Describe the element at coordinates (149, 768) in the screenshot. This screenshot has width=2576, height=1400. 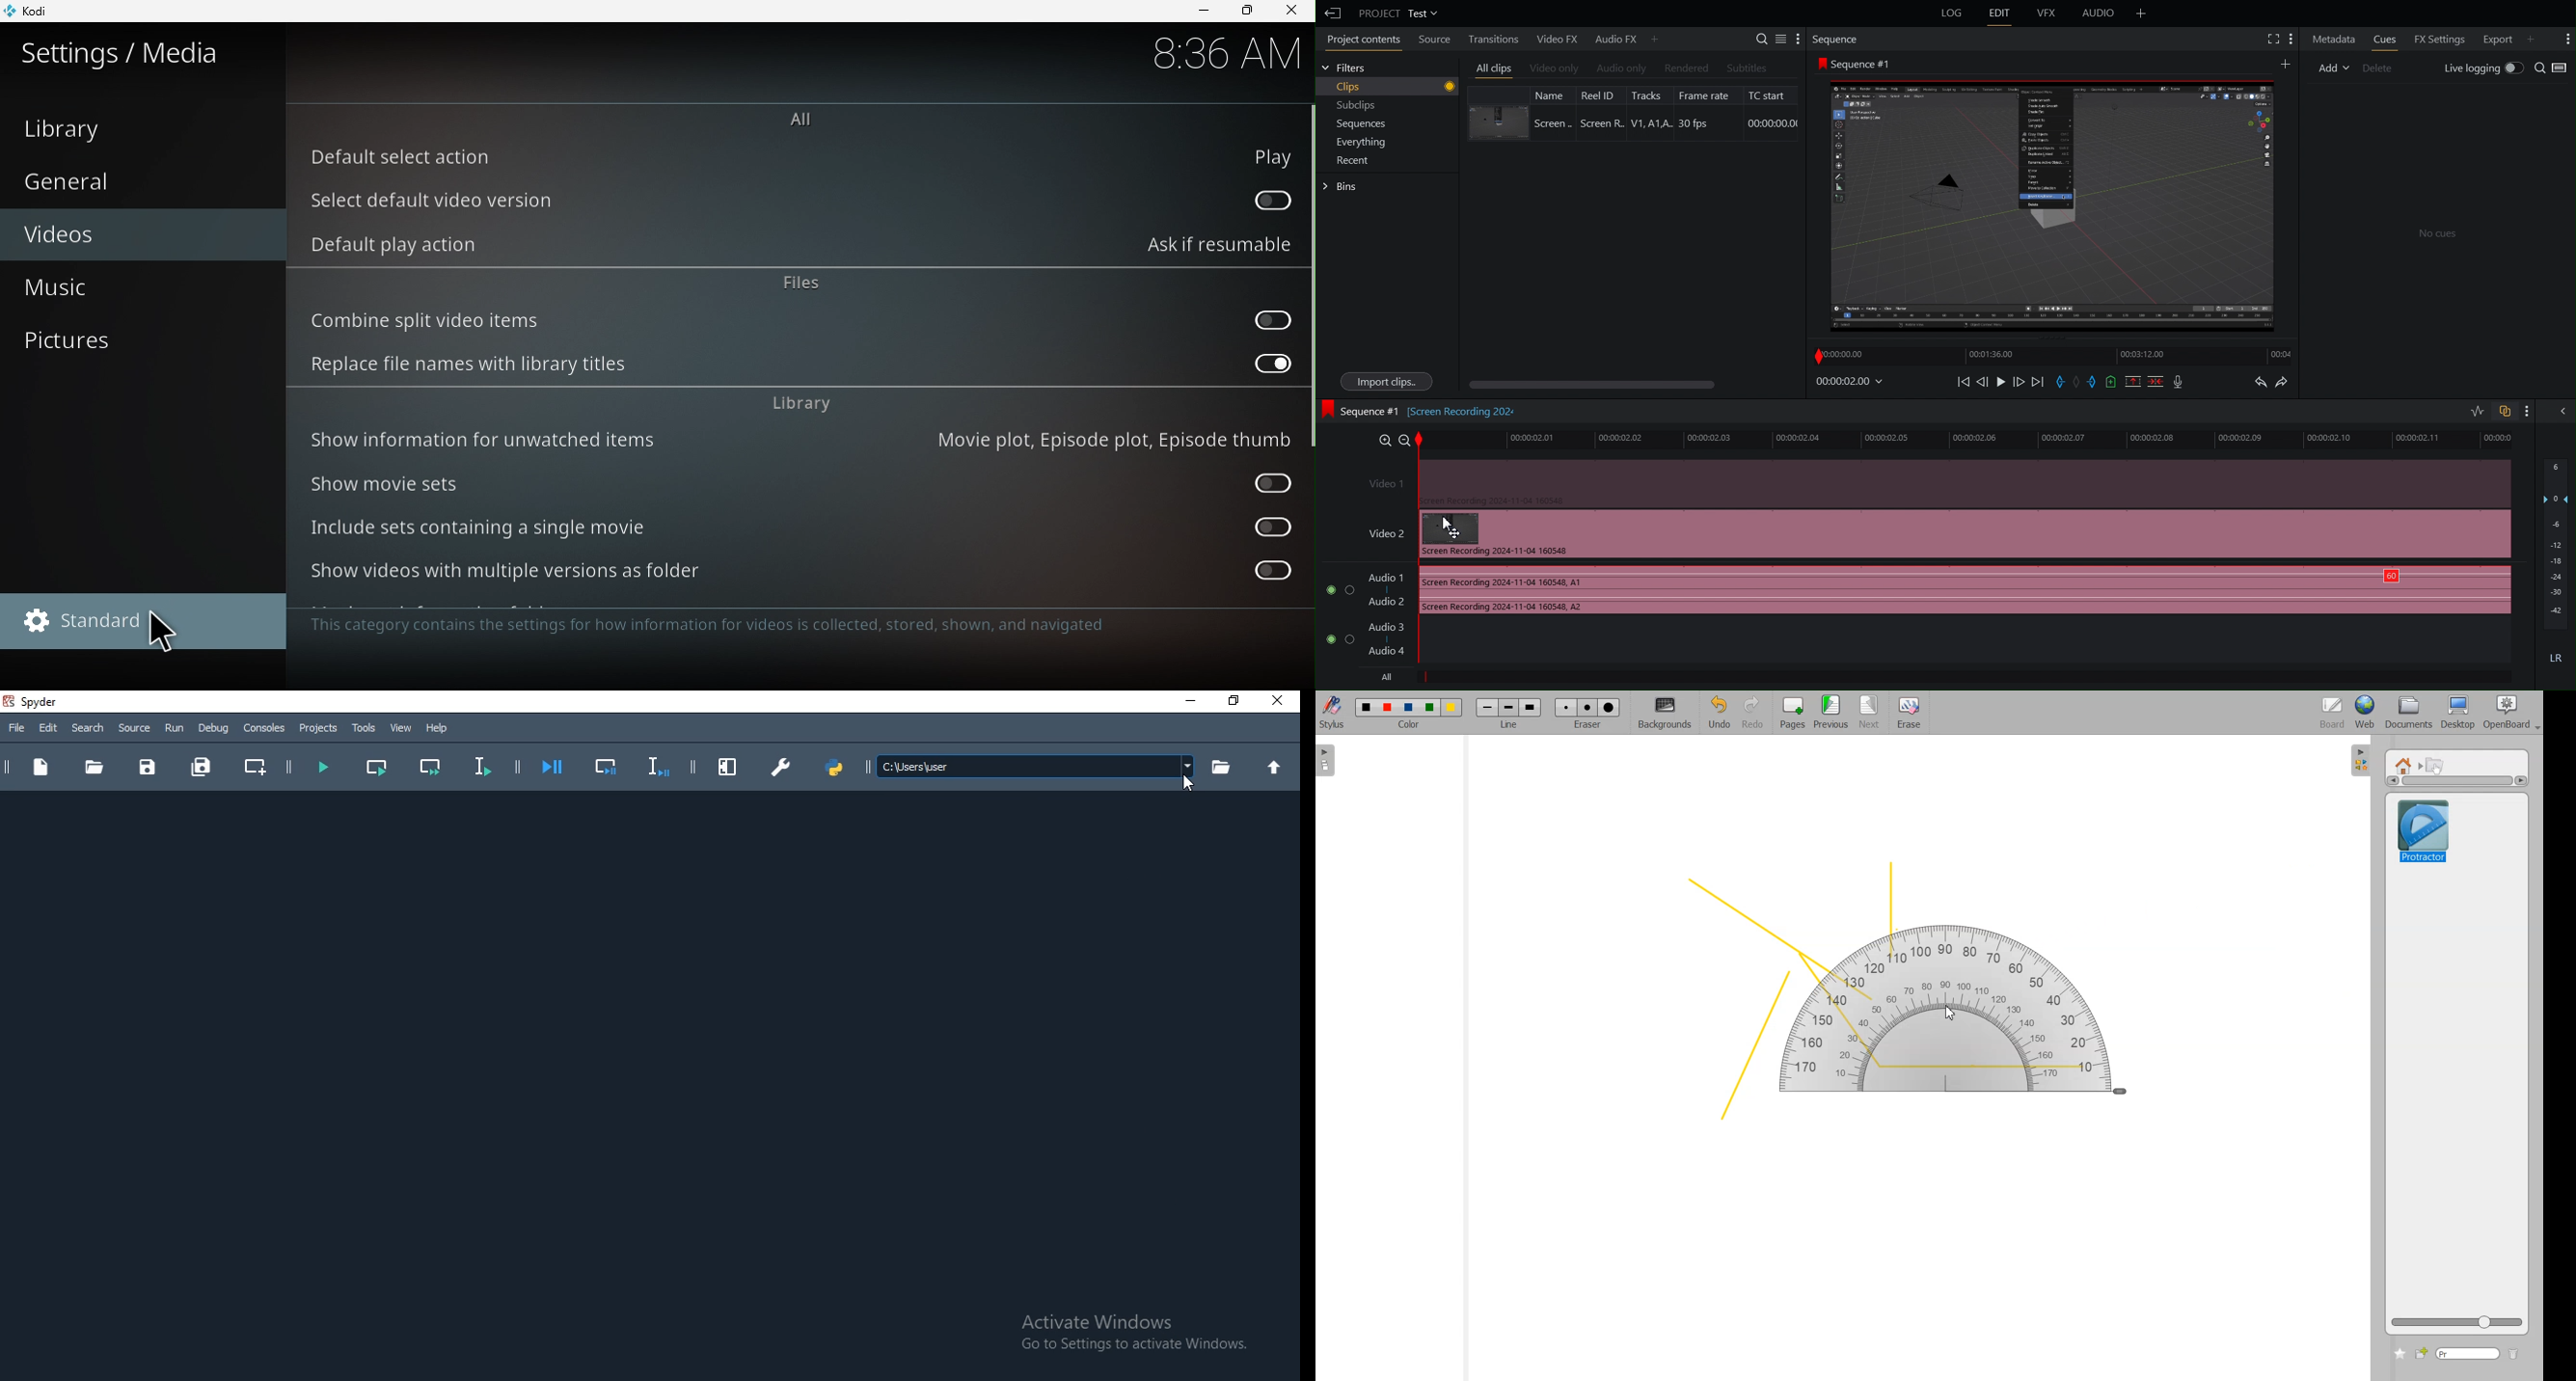
I see `save` at that location.